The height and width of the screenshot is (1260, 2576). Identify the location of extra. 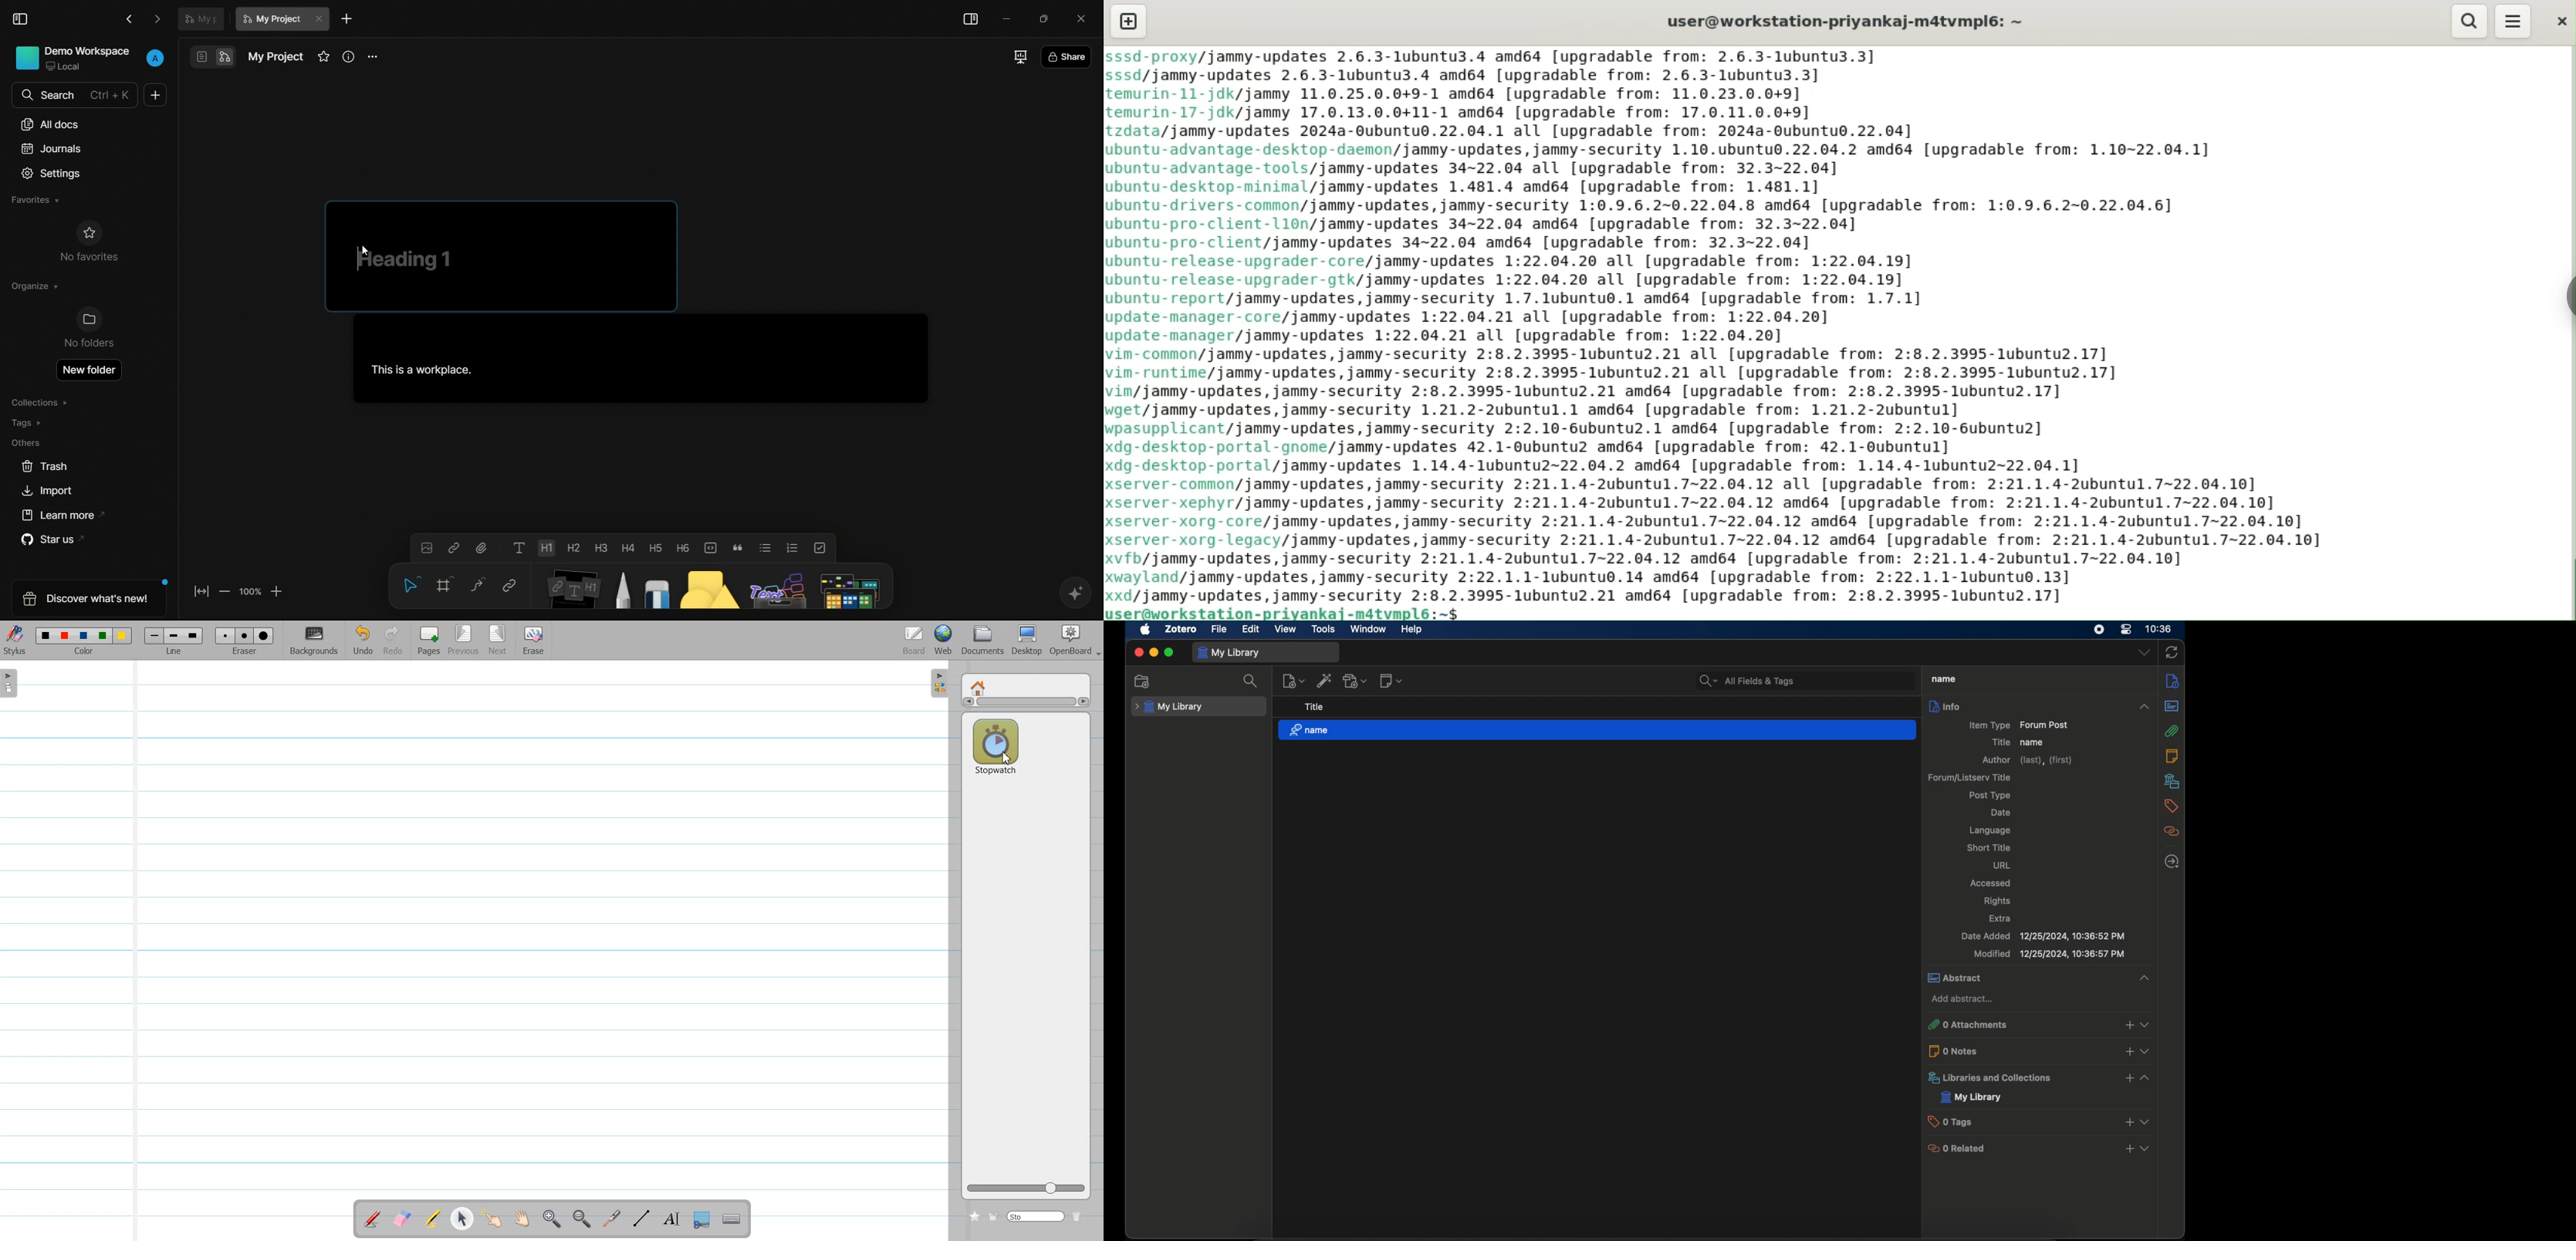
(2000, 918).